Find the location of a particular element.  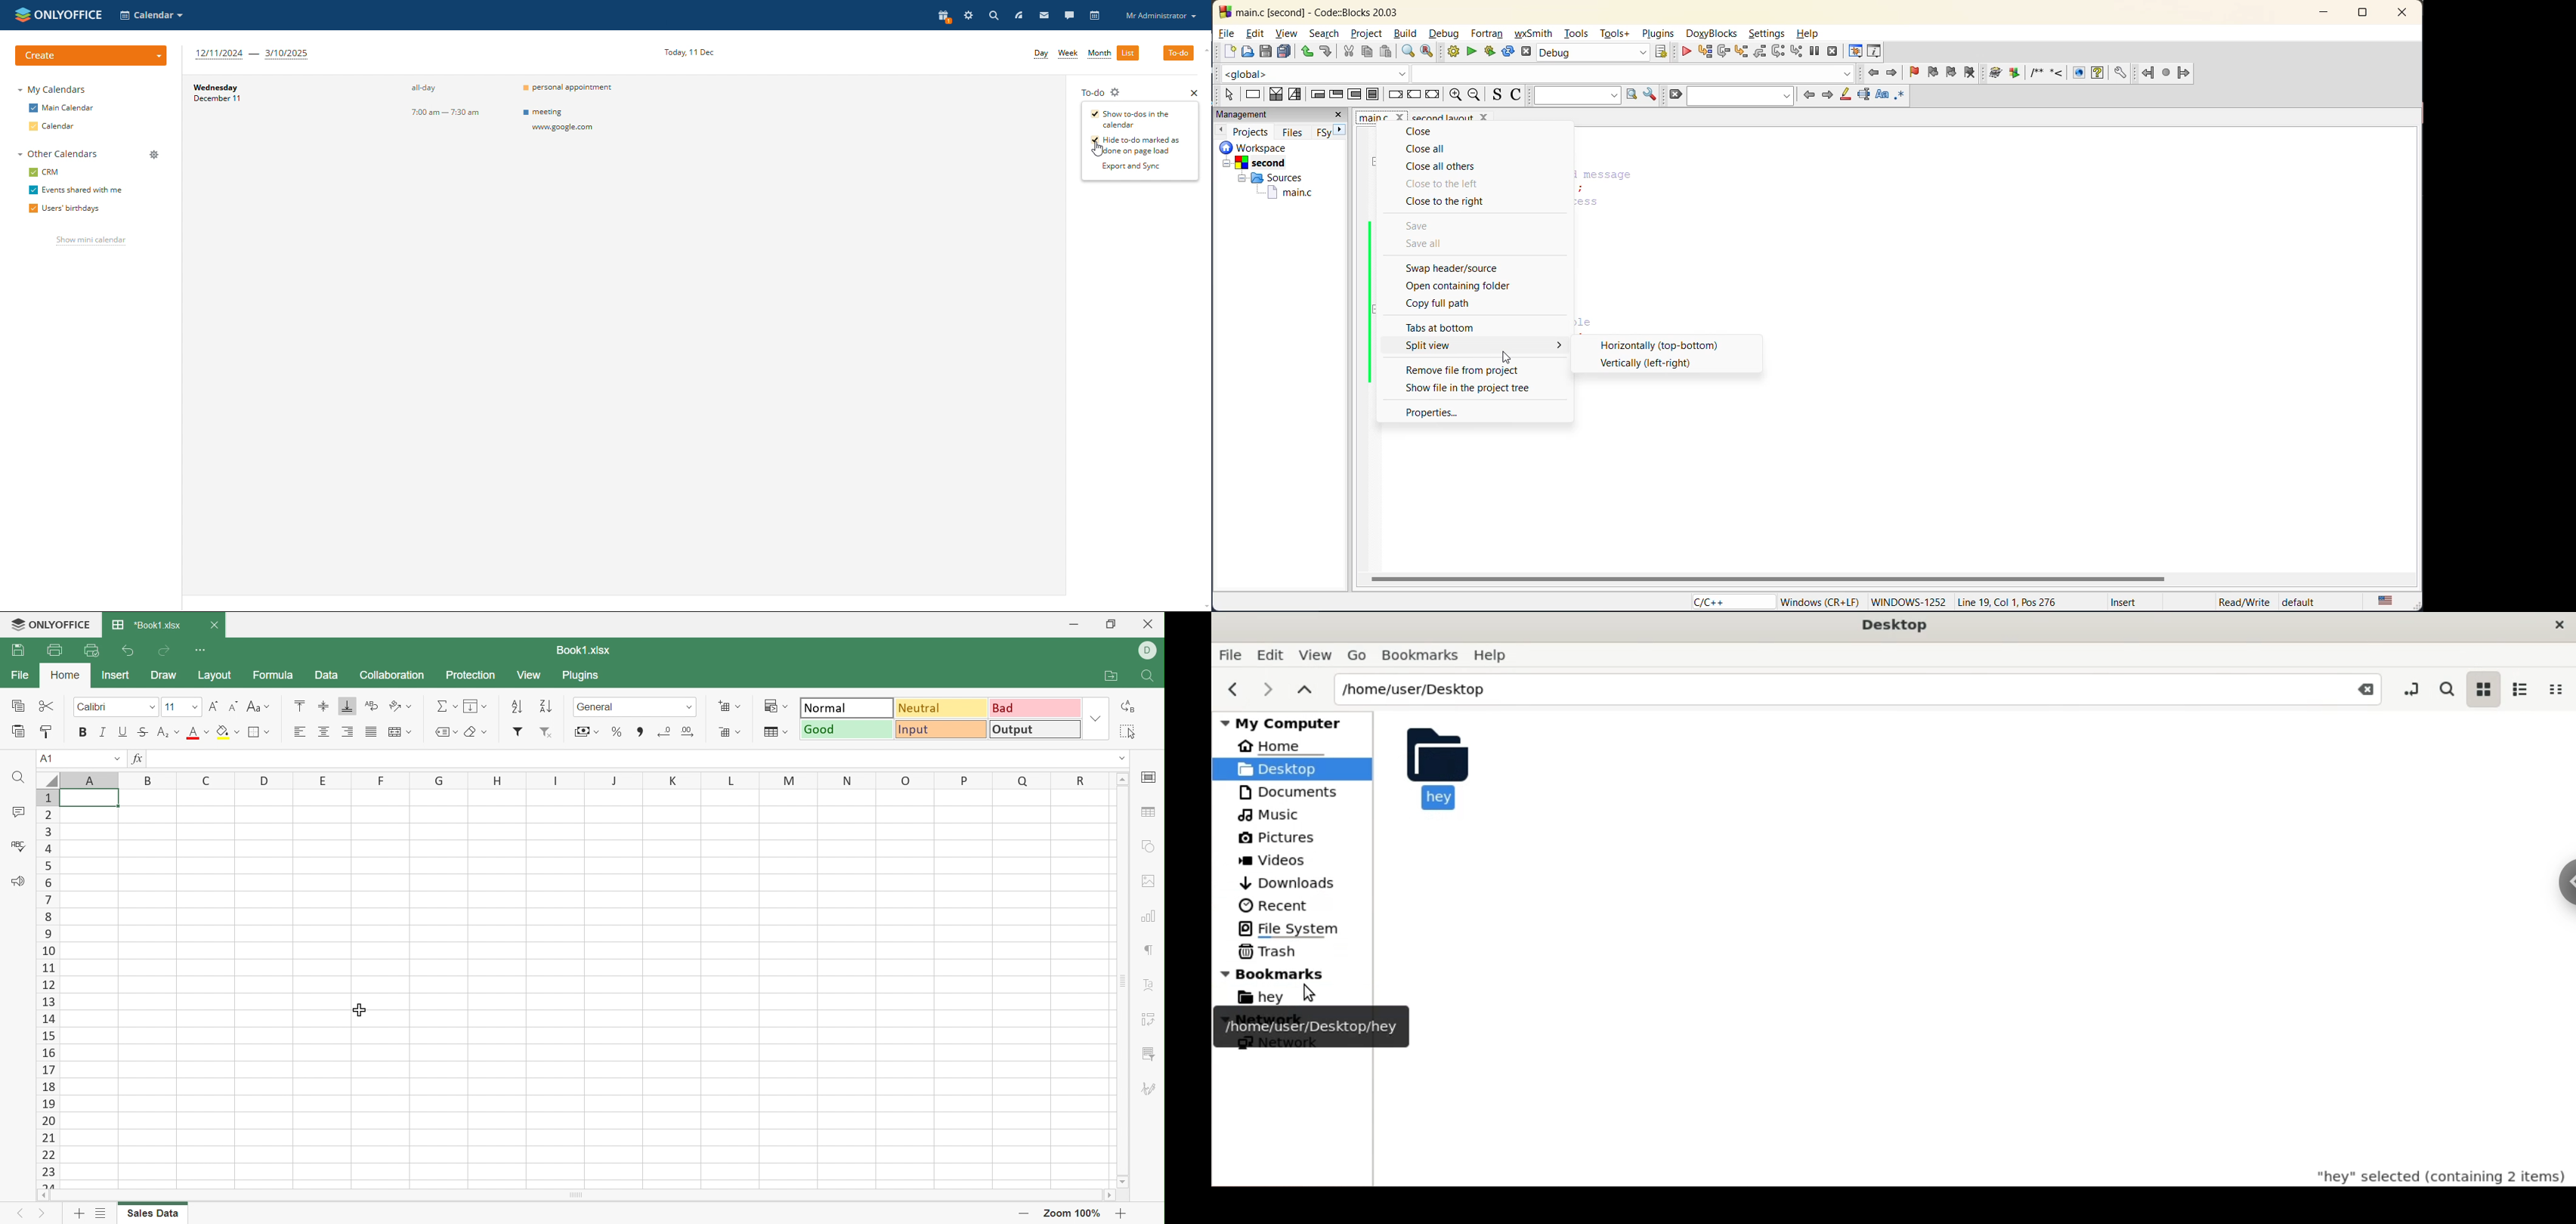

Select all rows and colums is located at coordinates (47, 778).